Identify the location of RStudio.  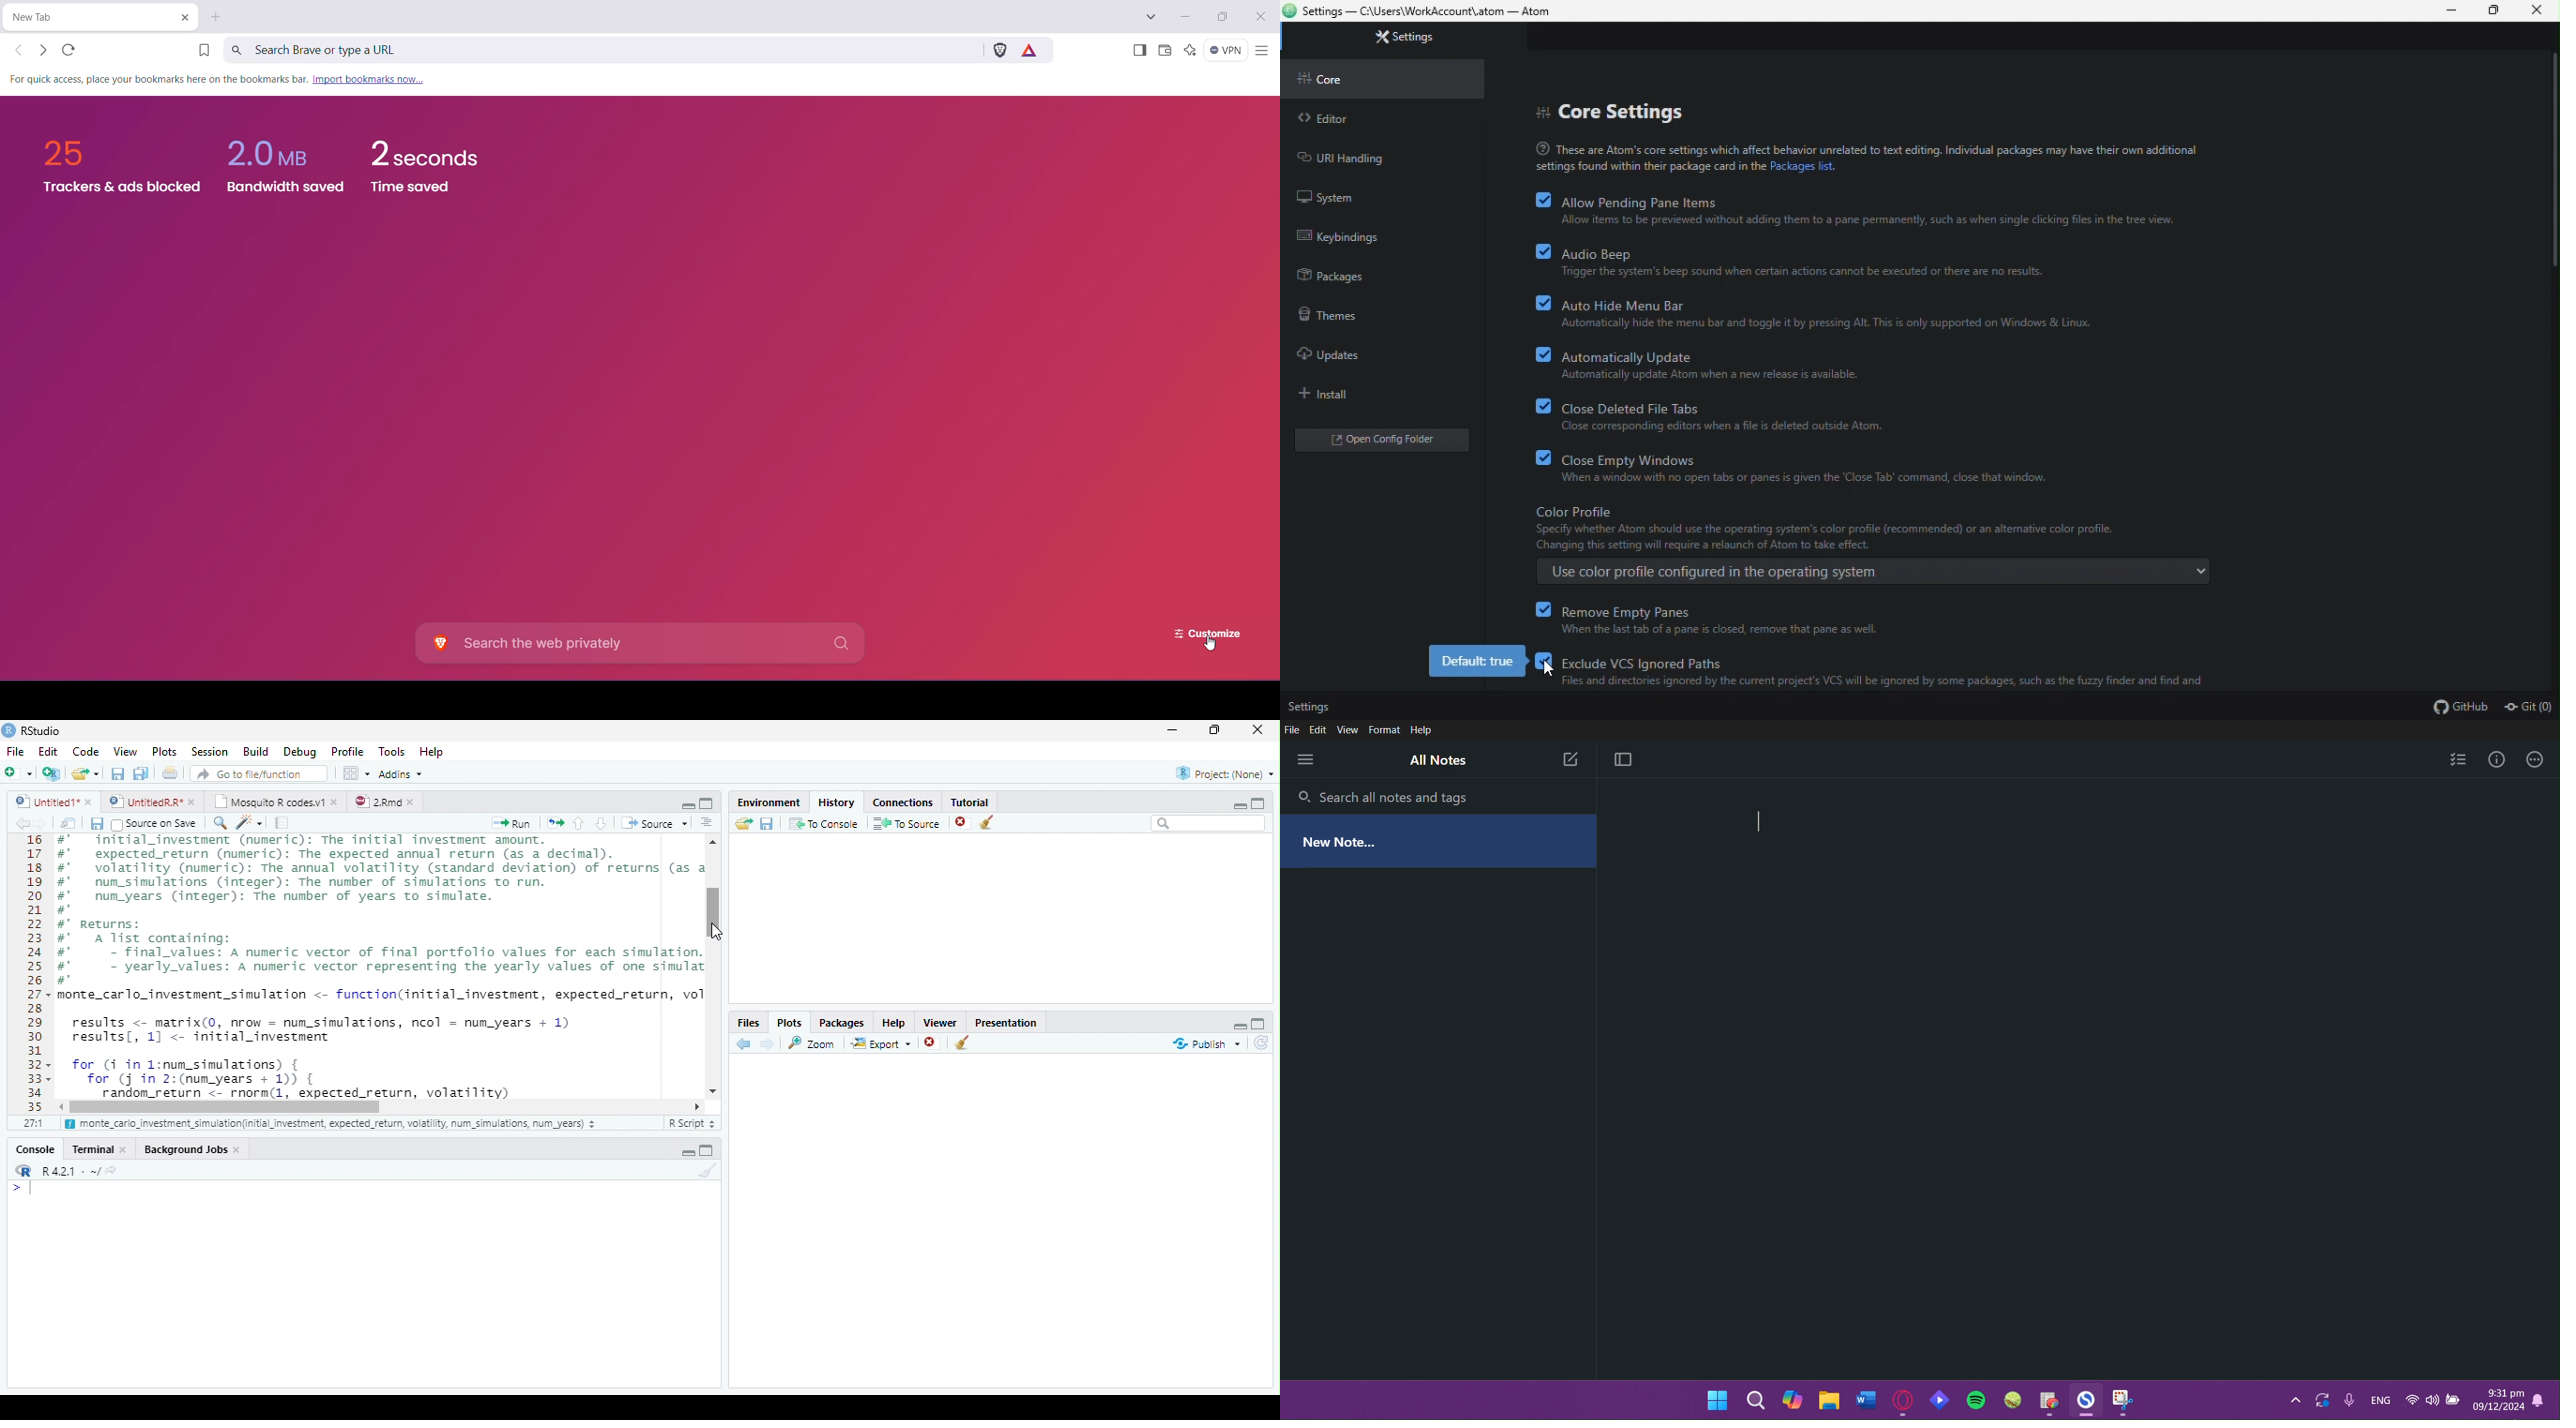
(32, 730).